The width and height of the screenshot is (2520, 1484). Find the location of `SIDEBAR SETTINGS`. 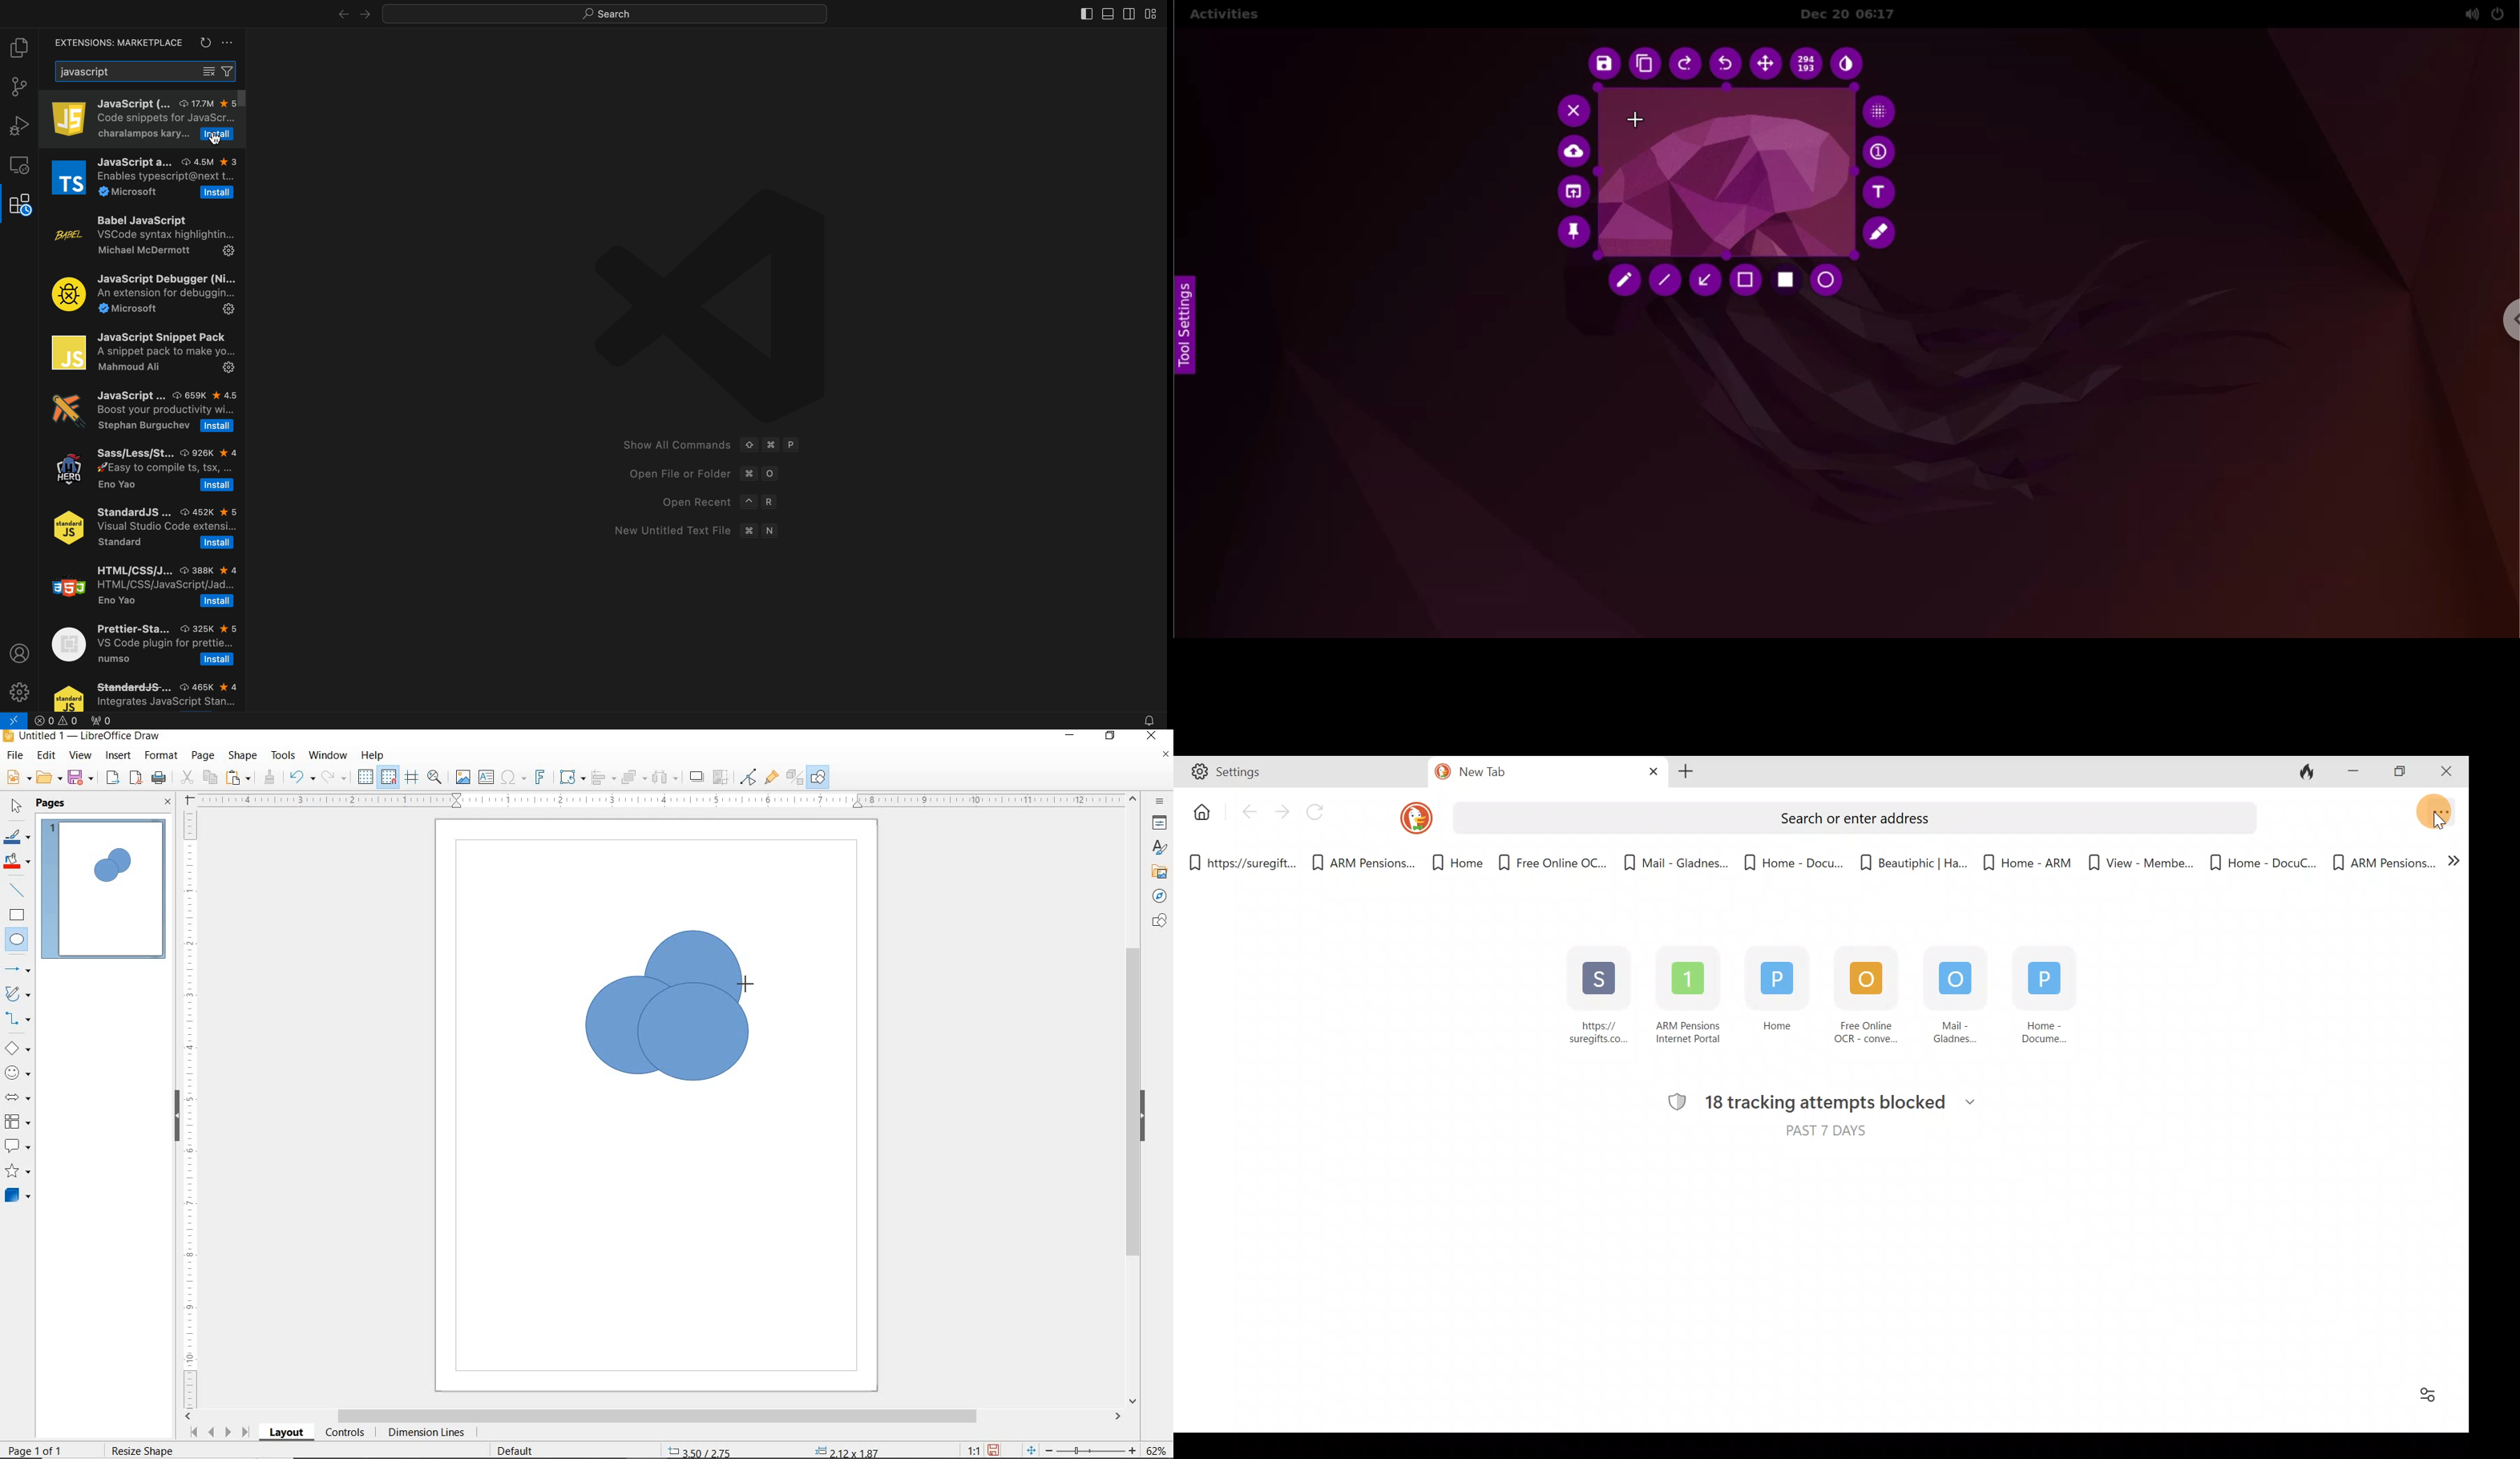

SIDEBAR SETTINGS is located at coordinates (1160, 802).